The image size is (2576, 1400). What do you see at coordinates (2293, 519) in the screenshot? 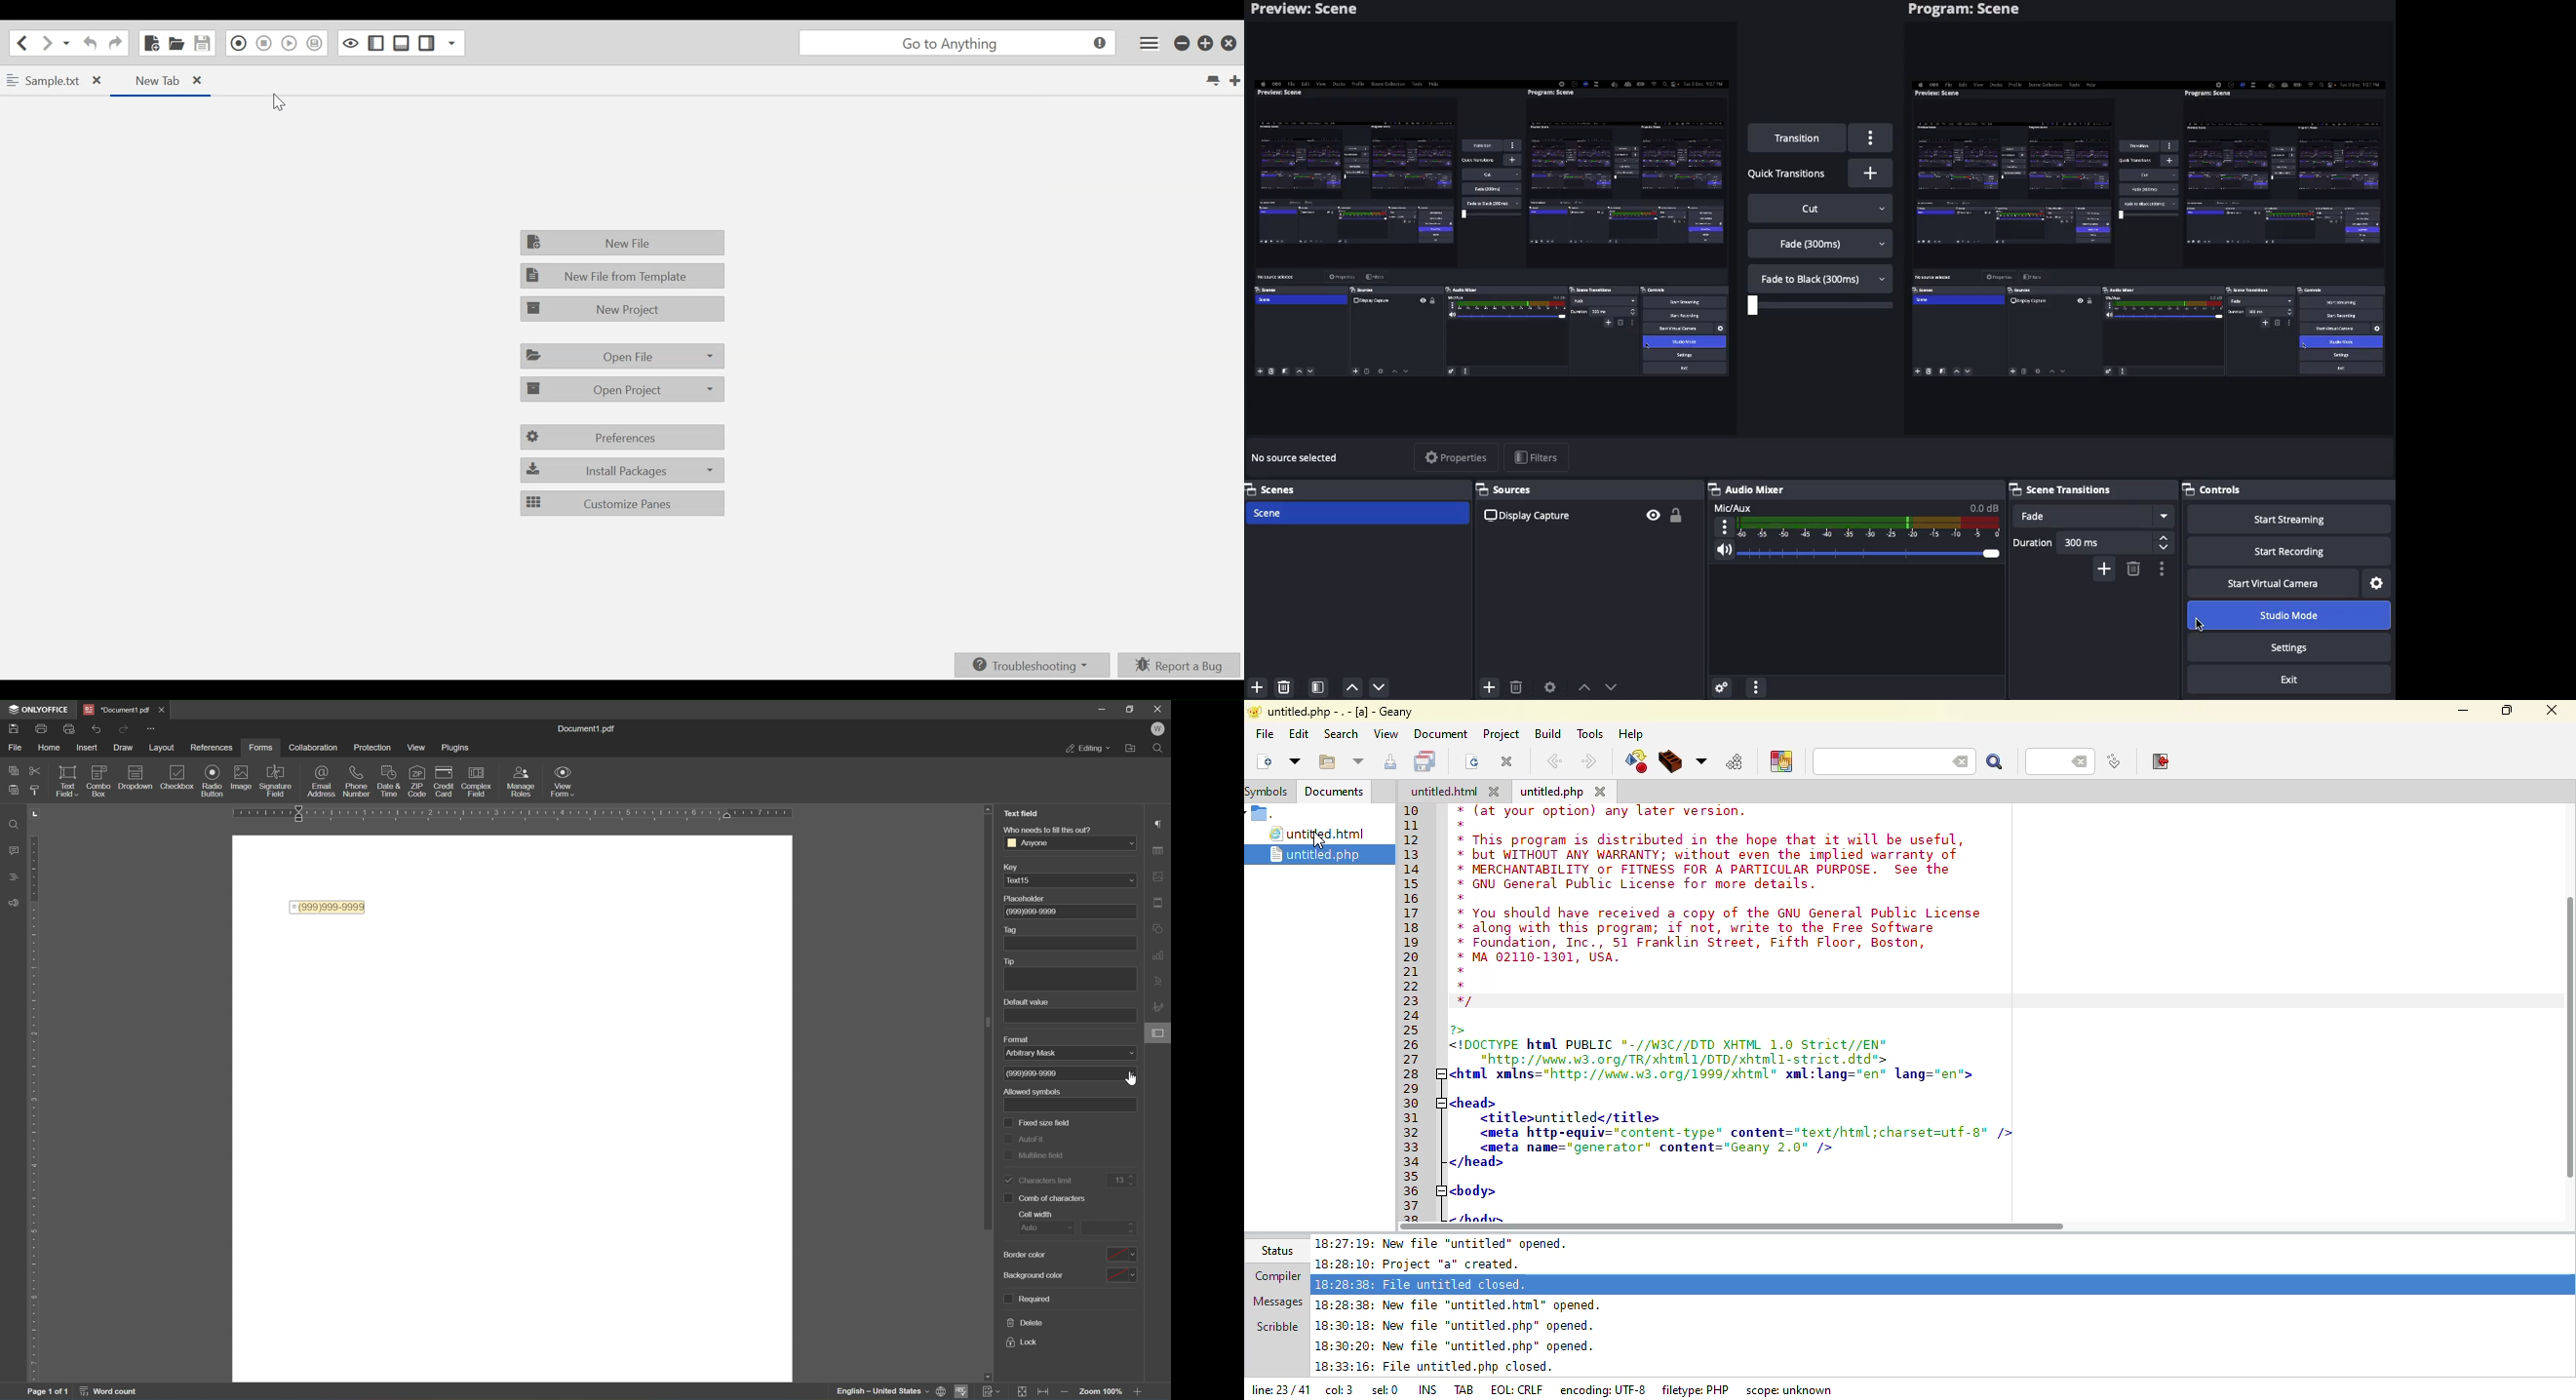
I see `Start streaming` at bounding box center [2293, 519].